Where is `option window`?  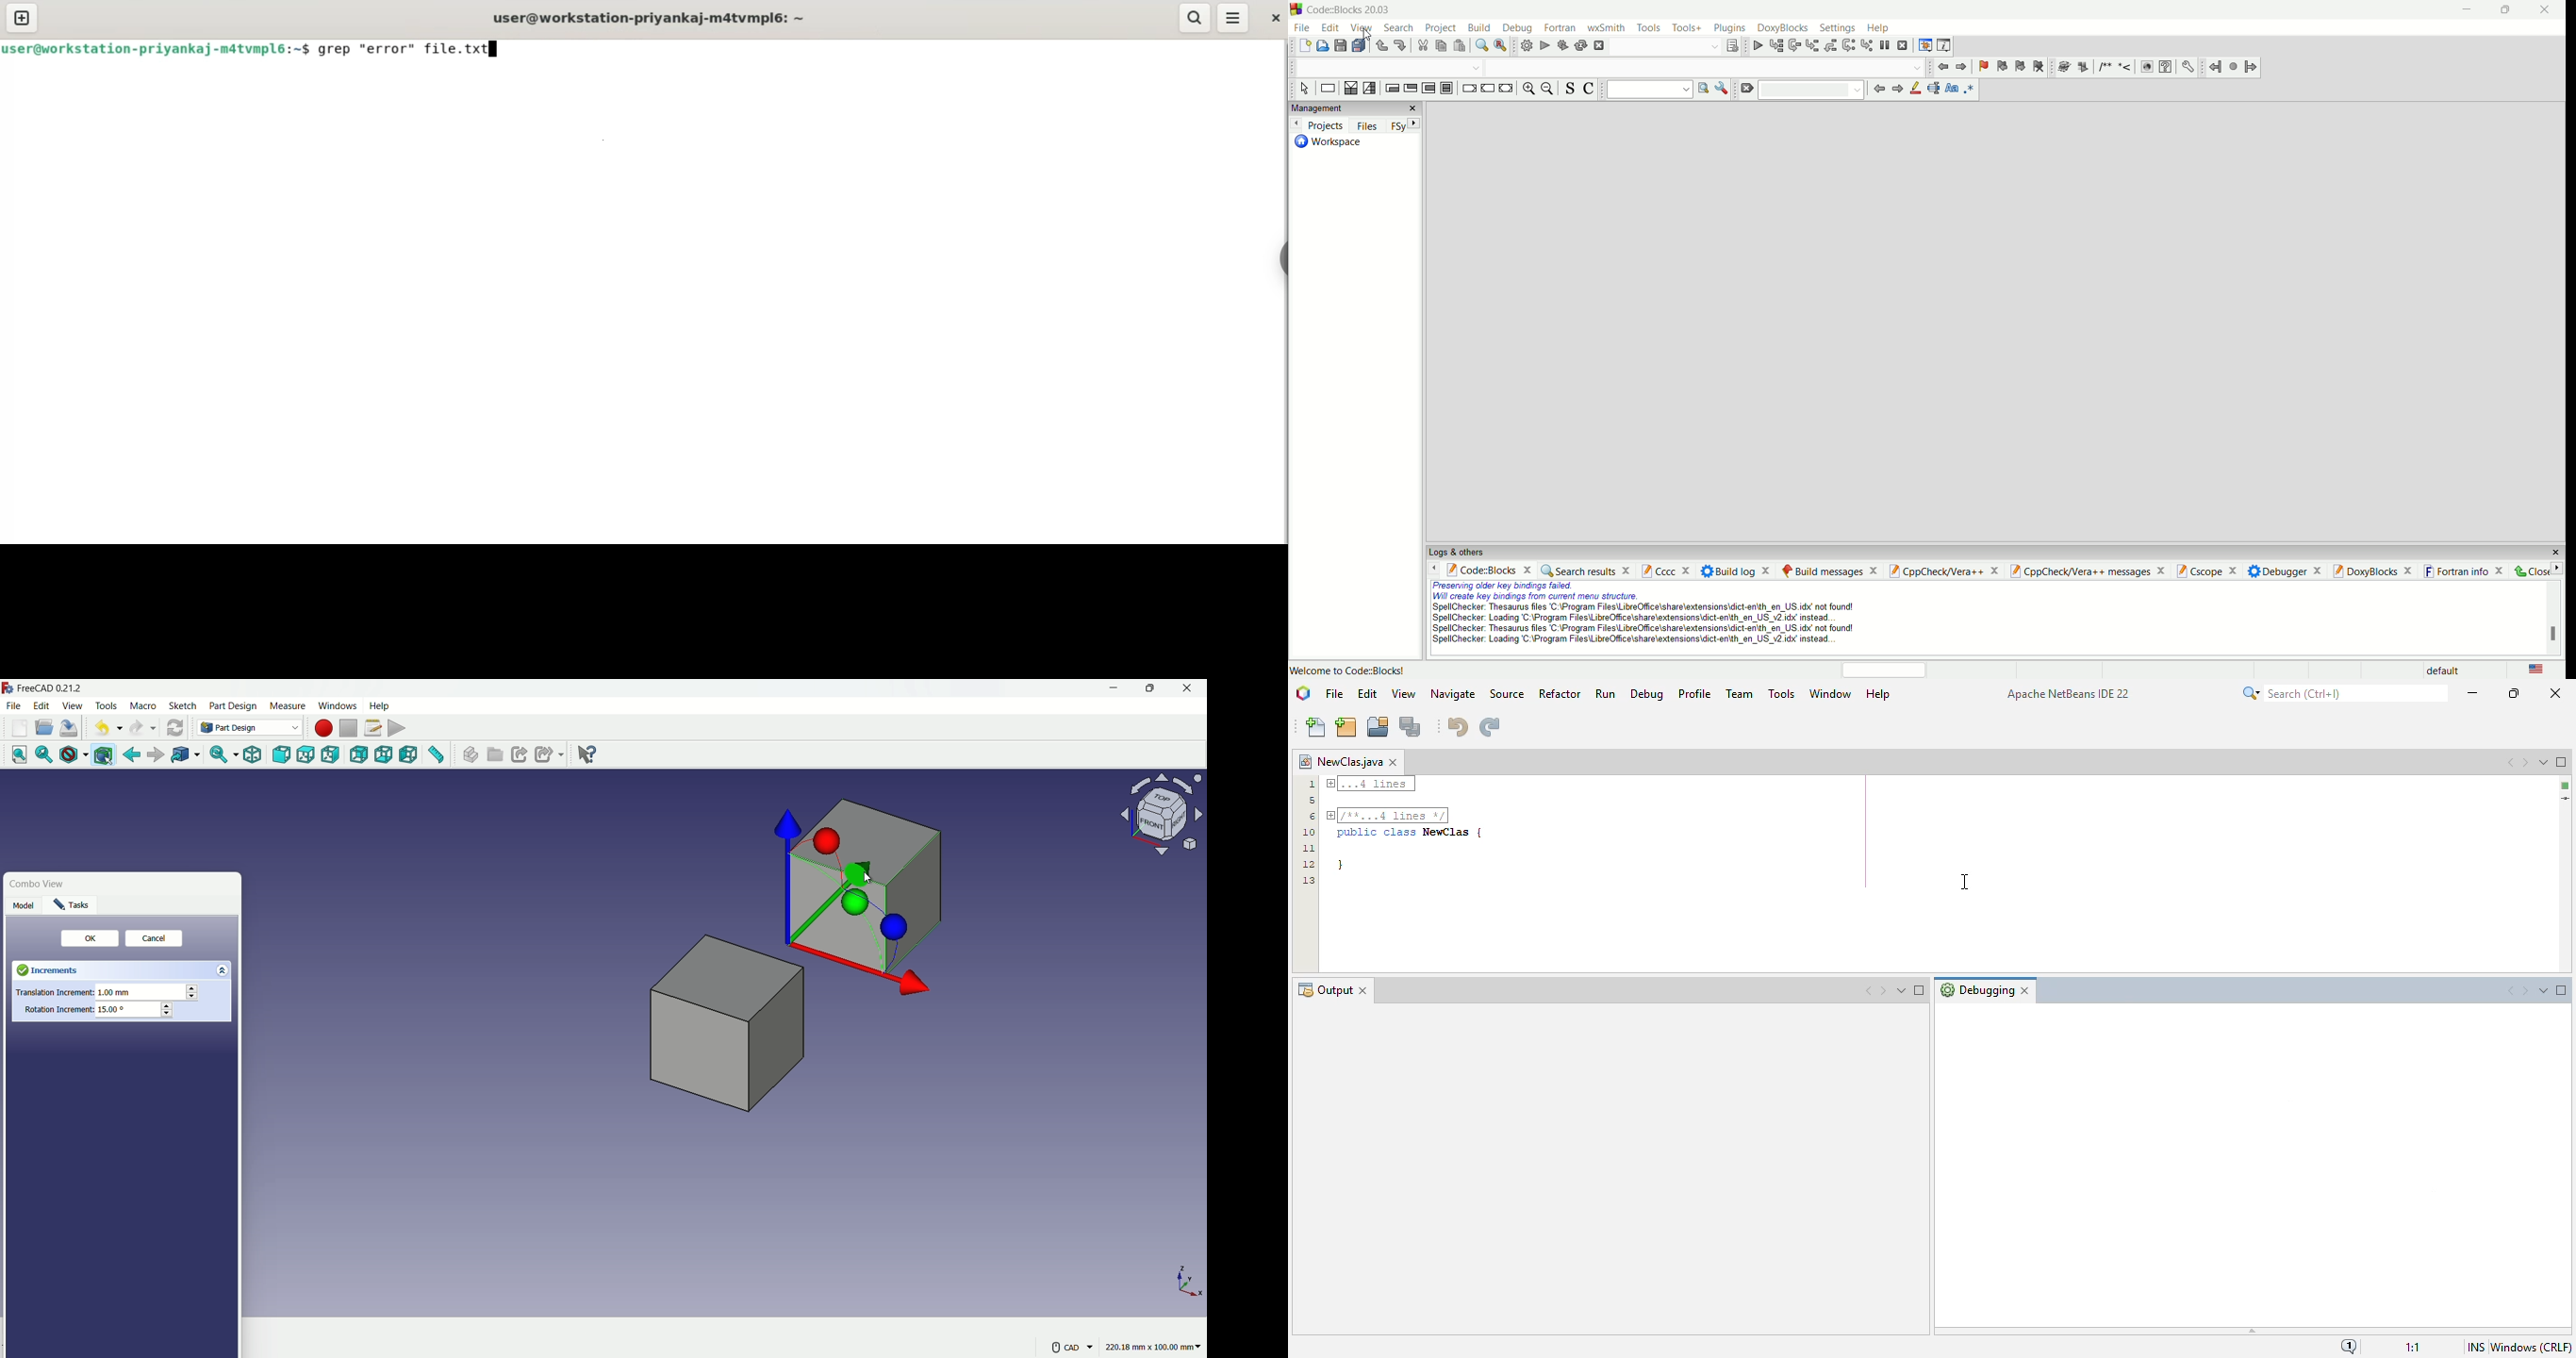 option window is located at coordinates (1724, 88).